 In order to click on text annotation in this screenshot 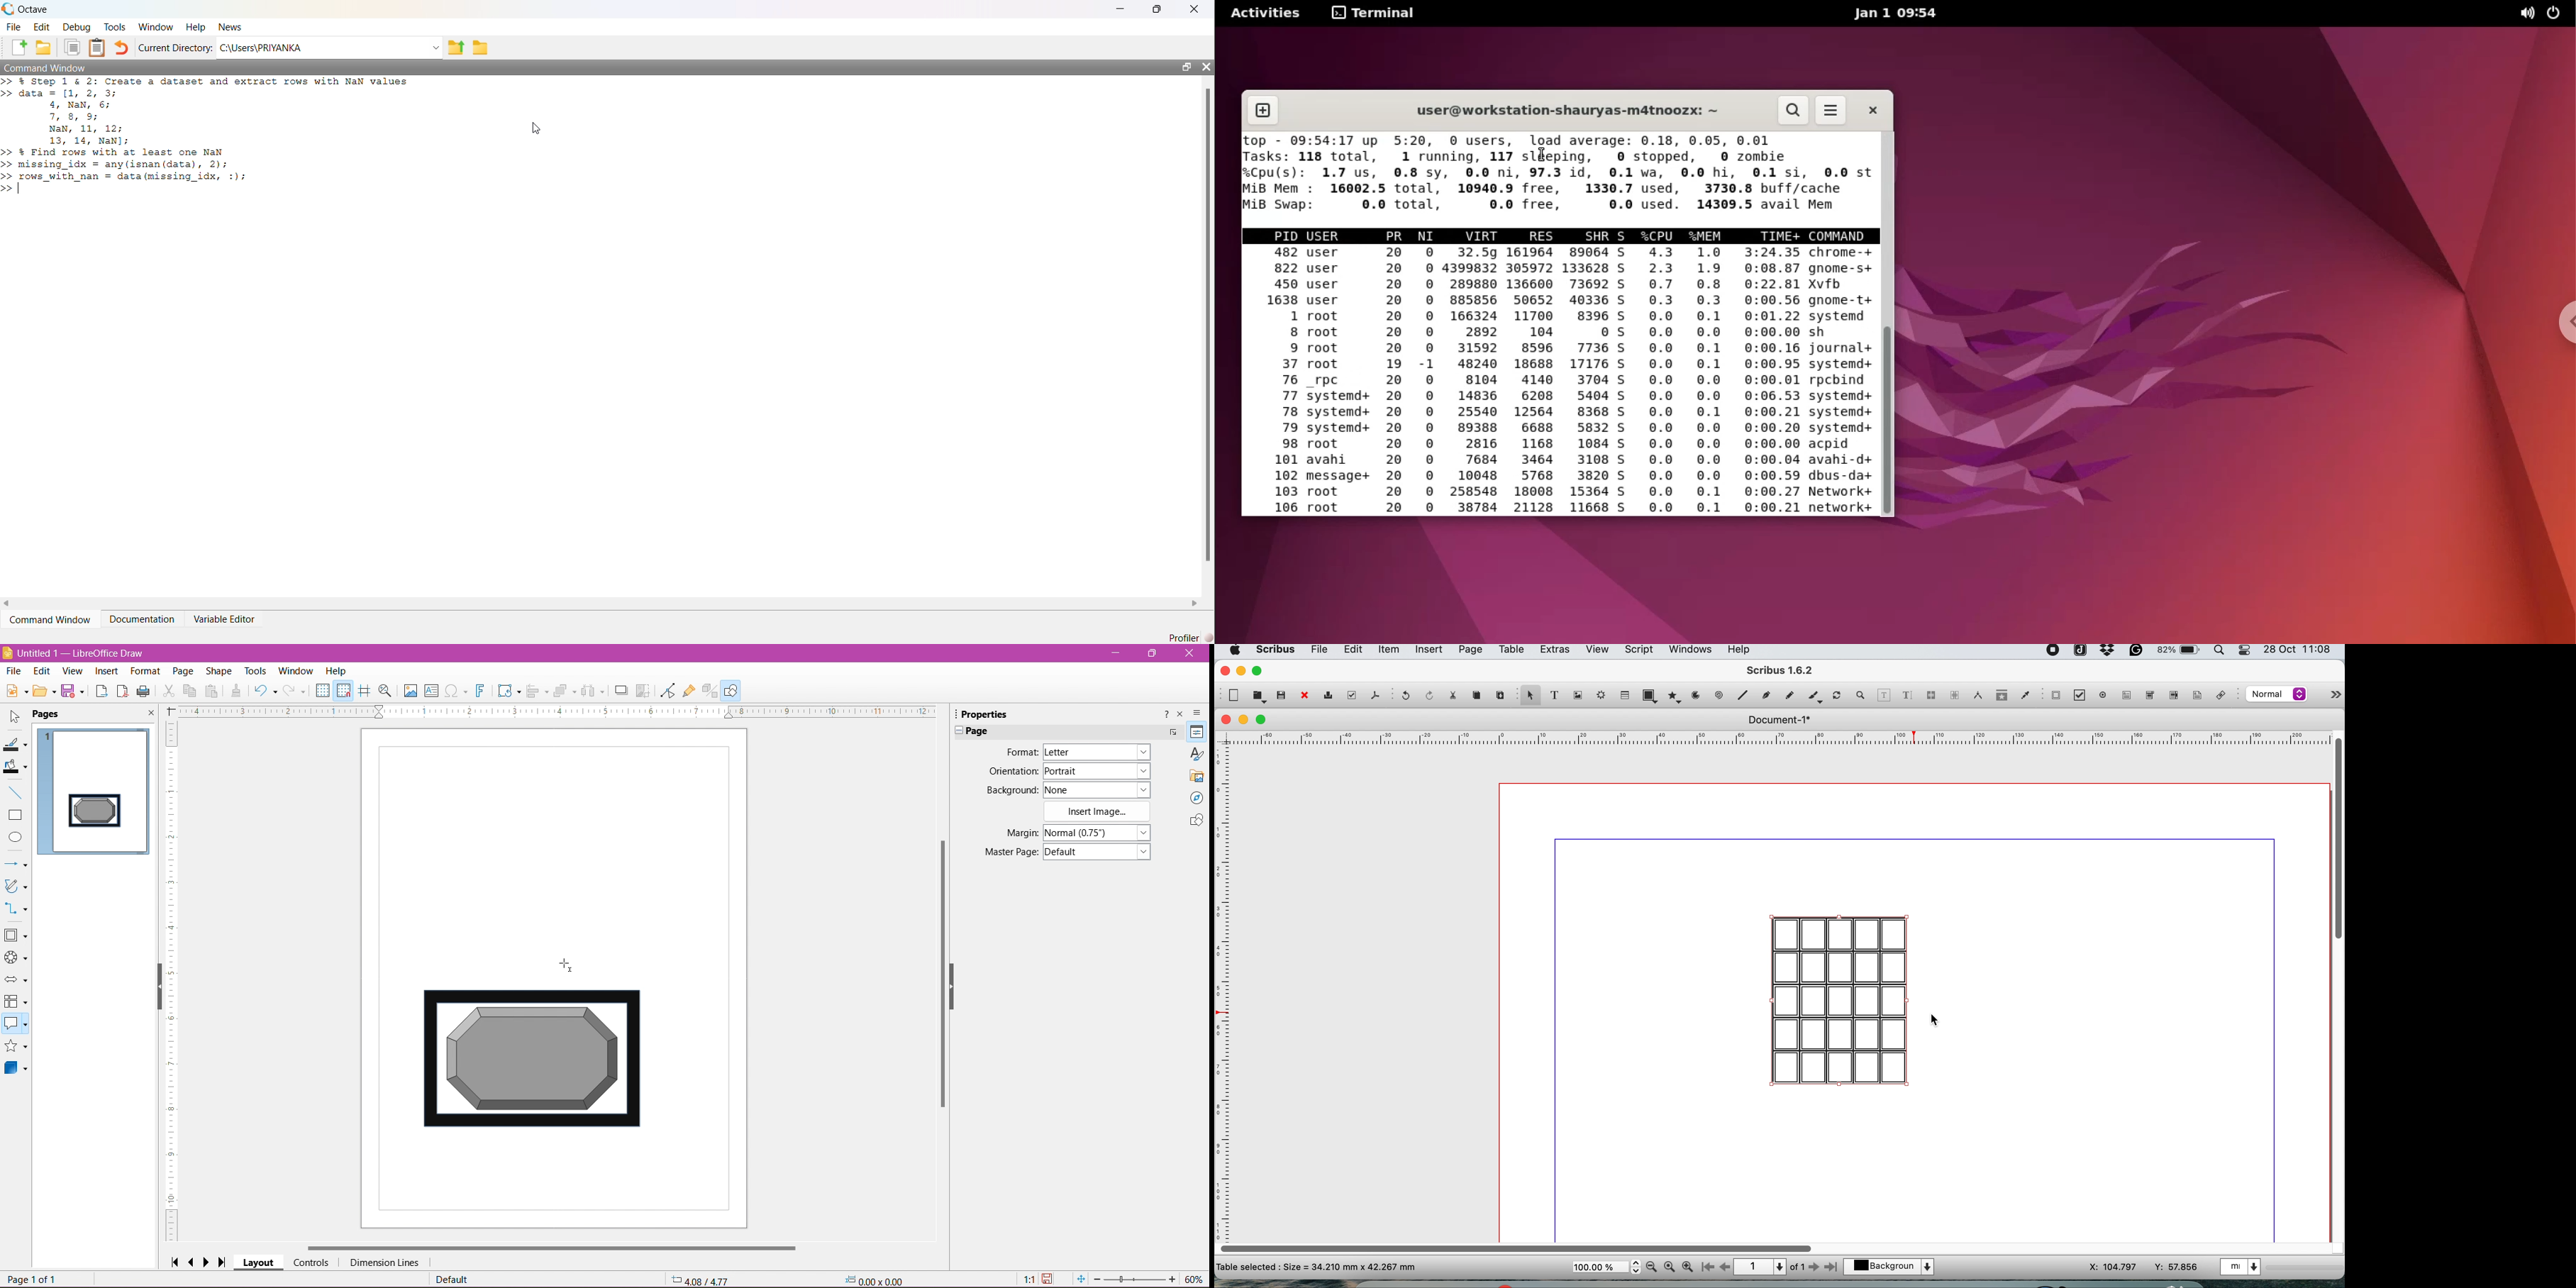, I will do `click(2196, 695)`.